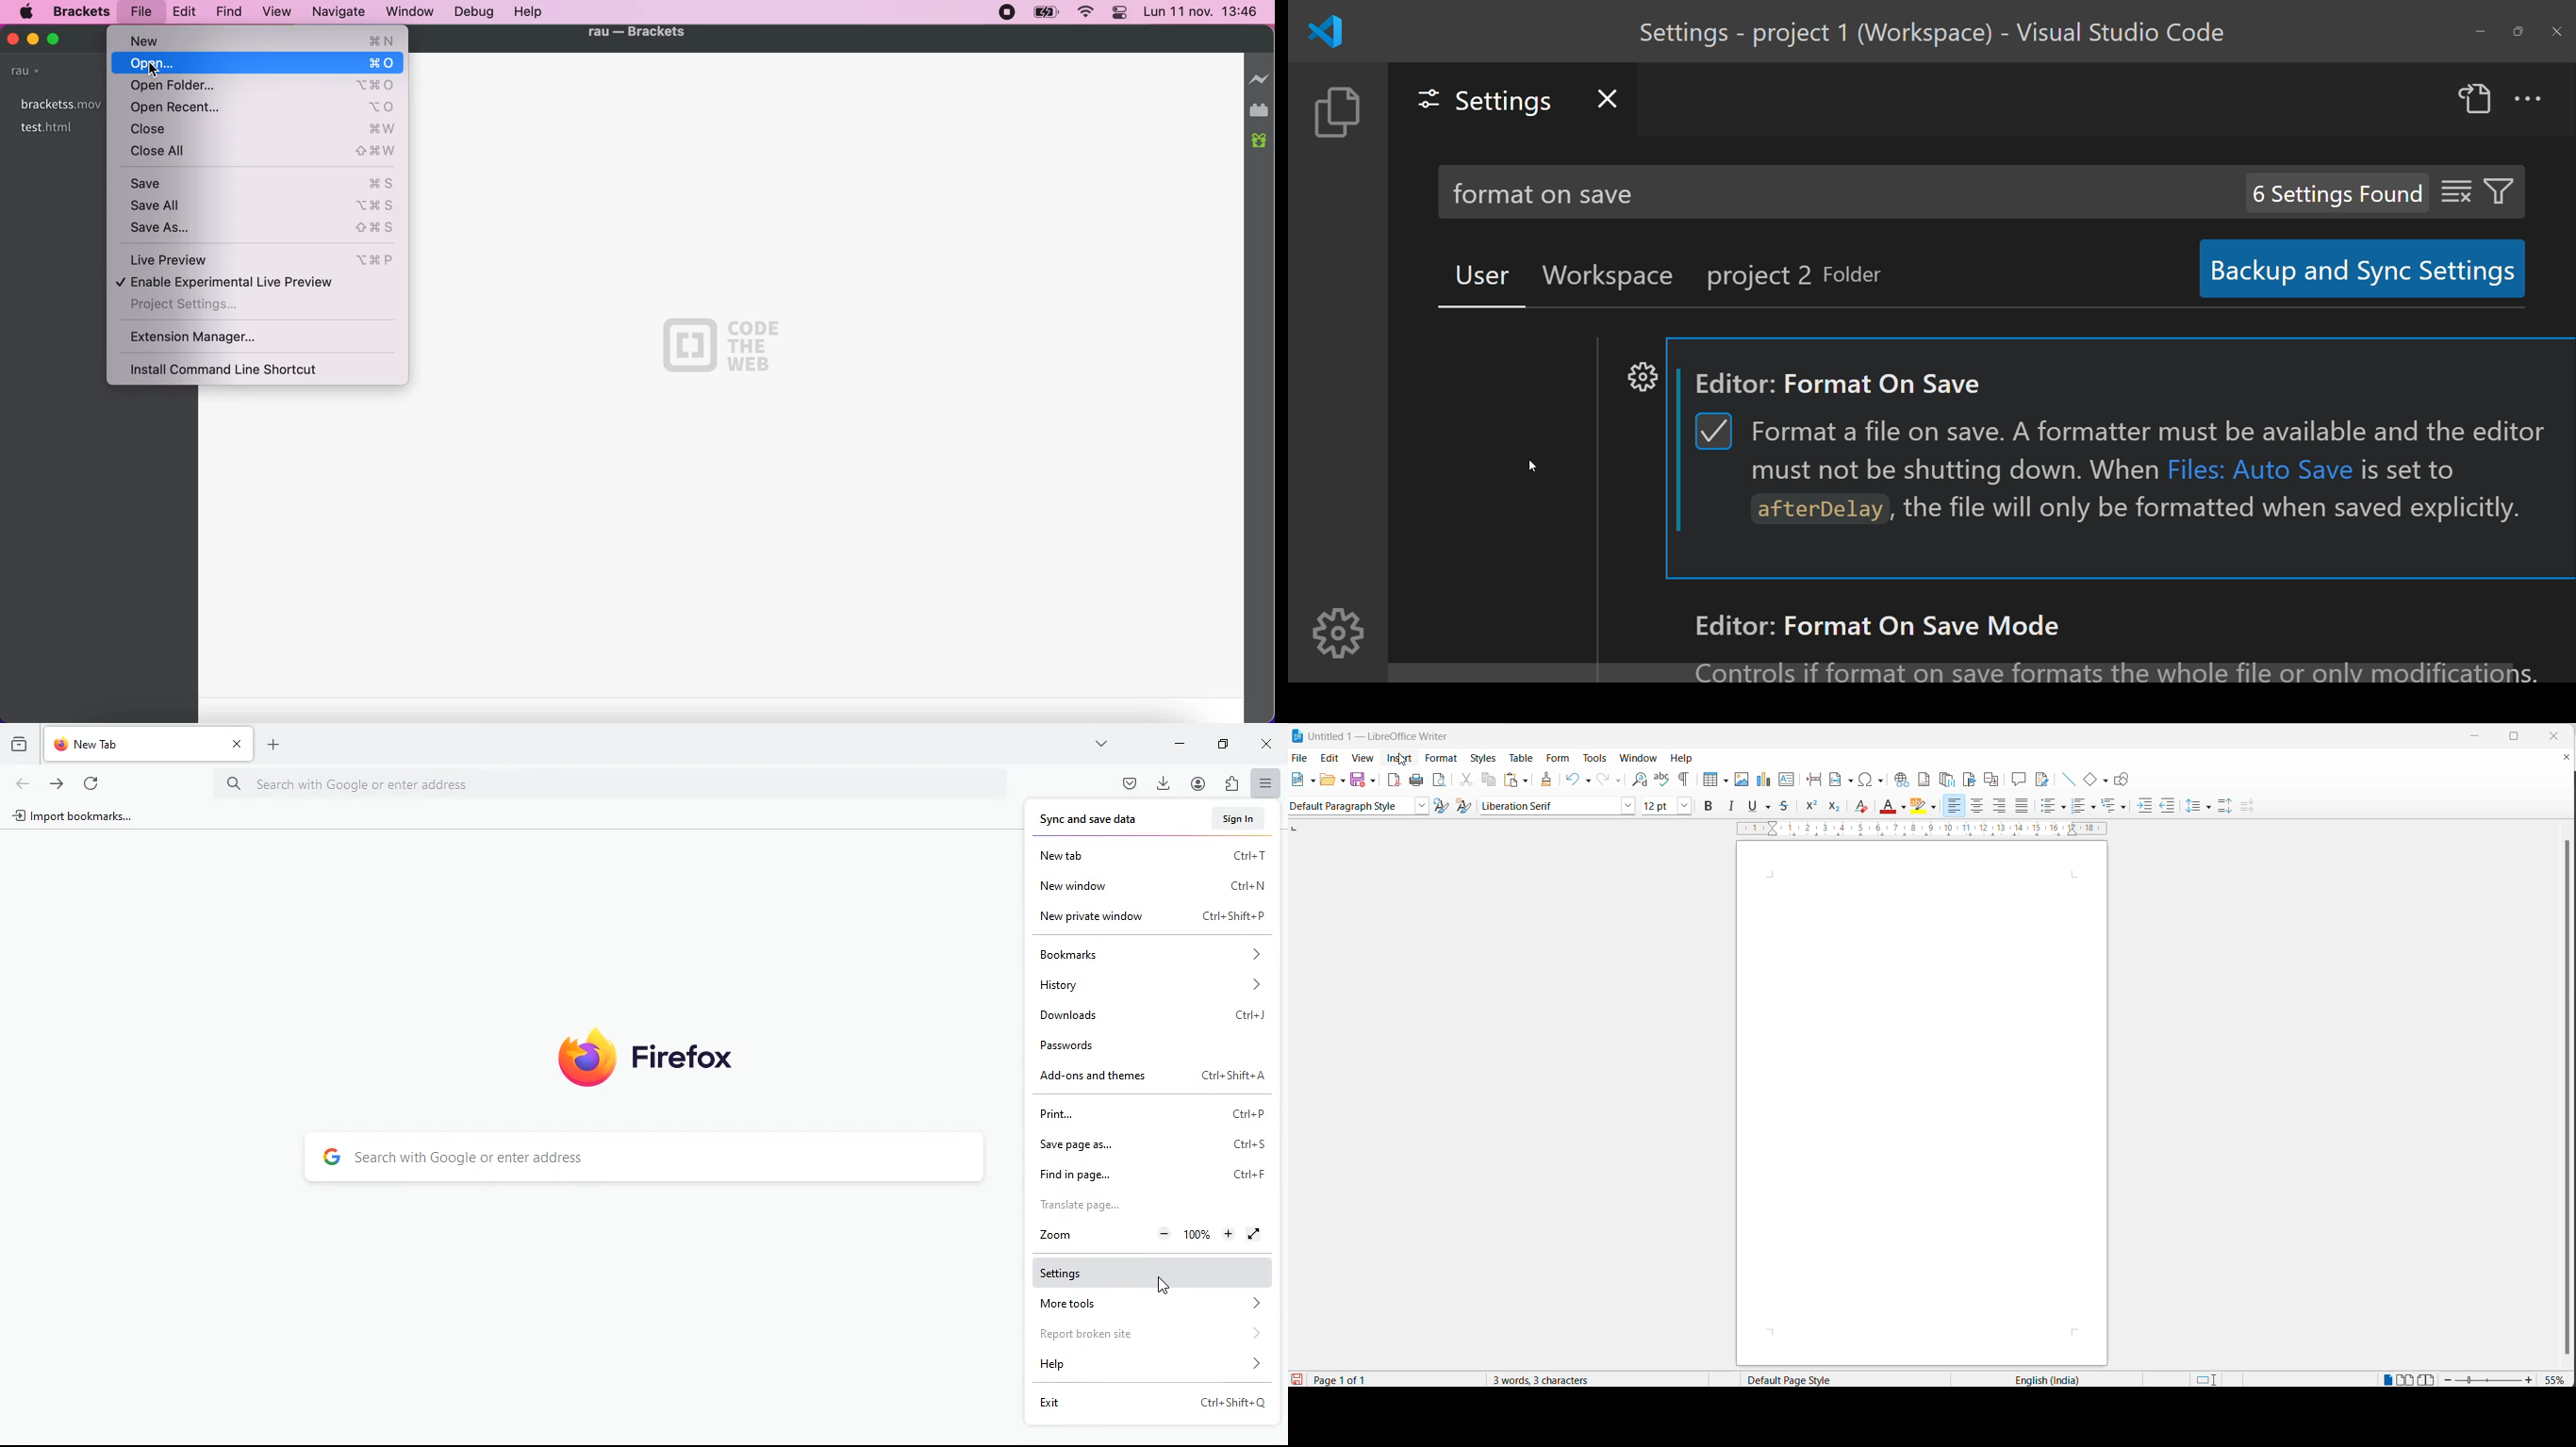 Image resolution: width=2576 pixels, height=1456 pixels. I want to click on save page as, so click(1147, 1143).